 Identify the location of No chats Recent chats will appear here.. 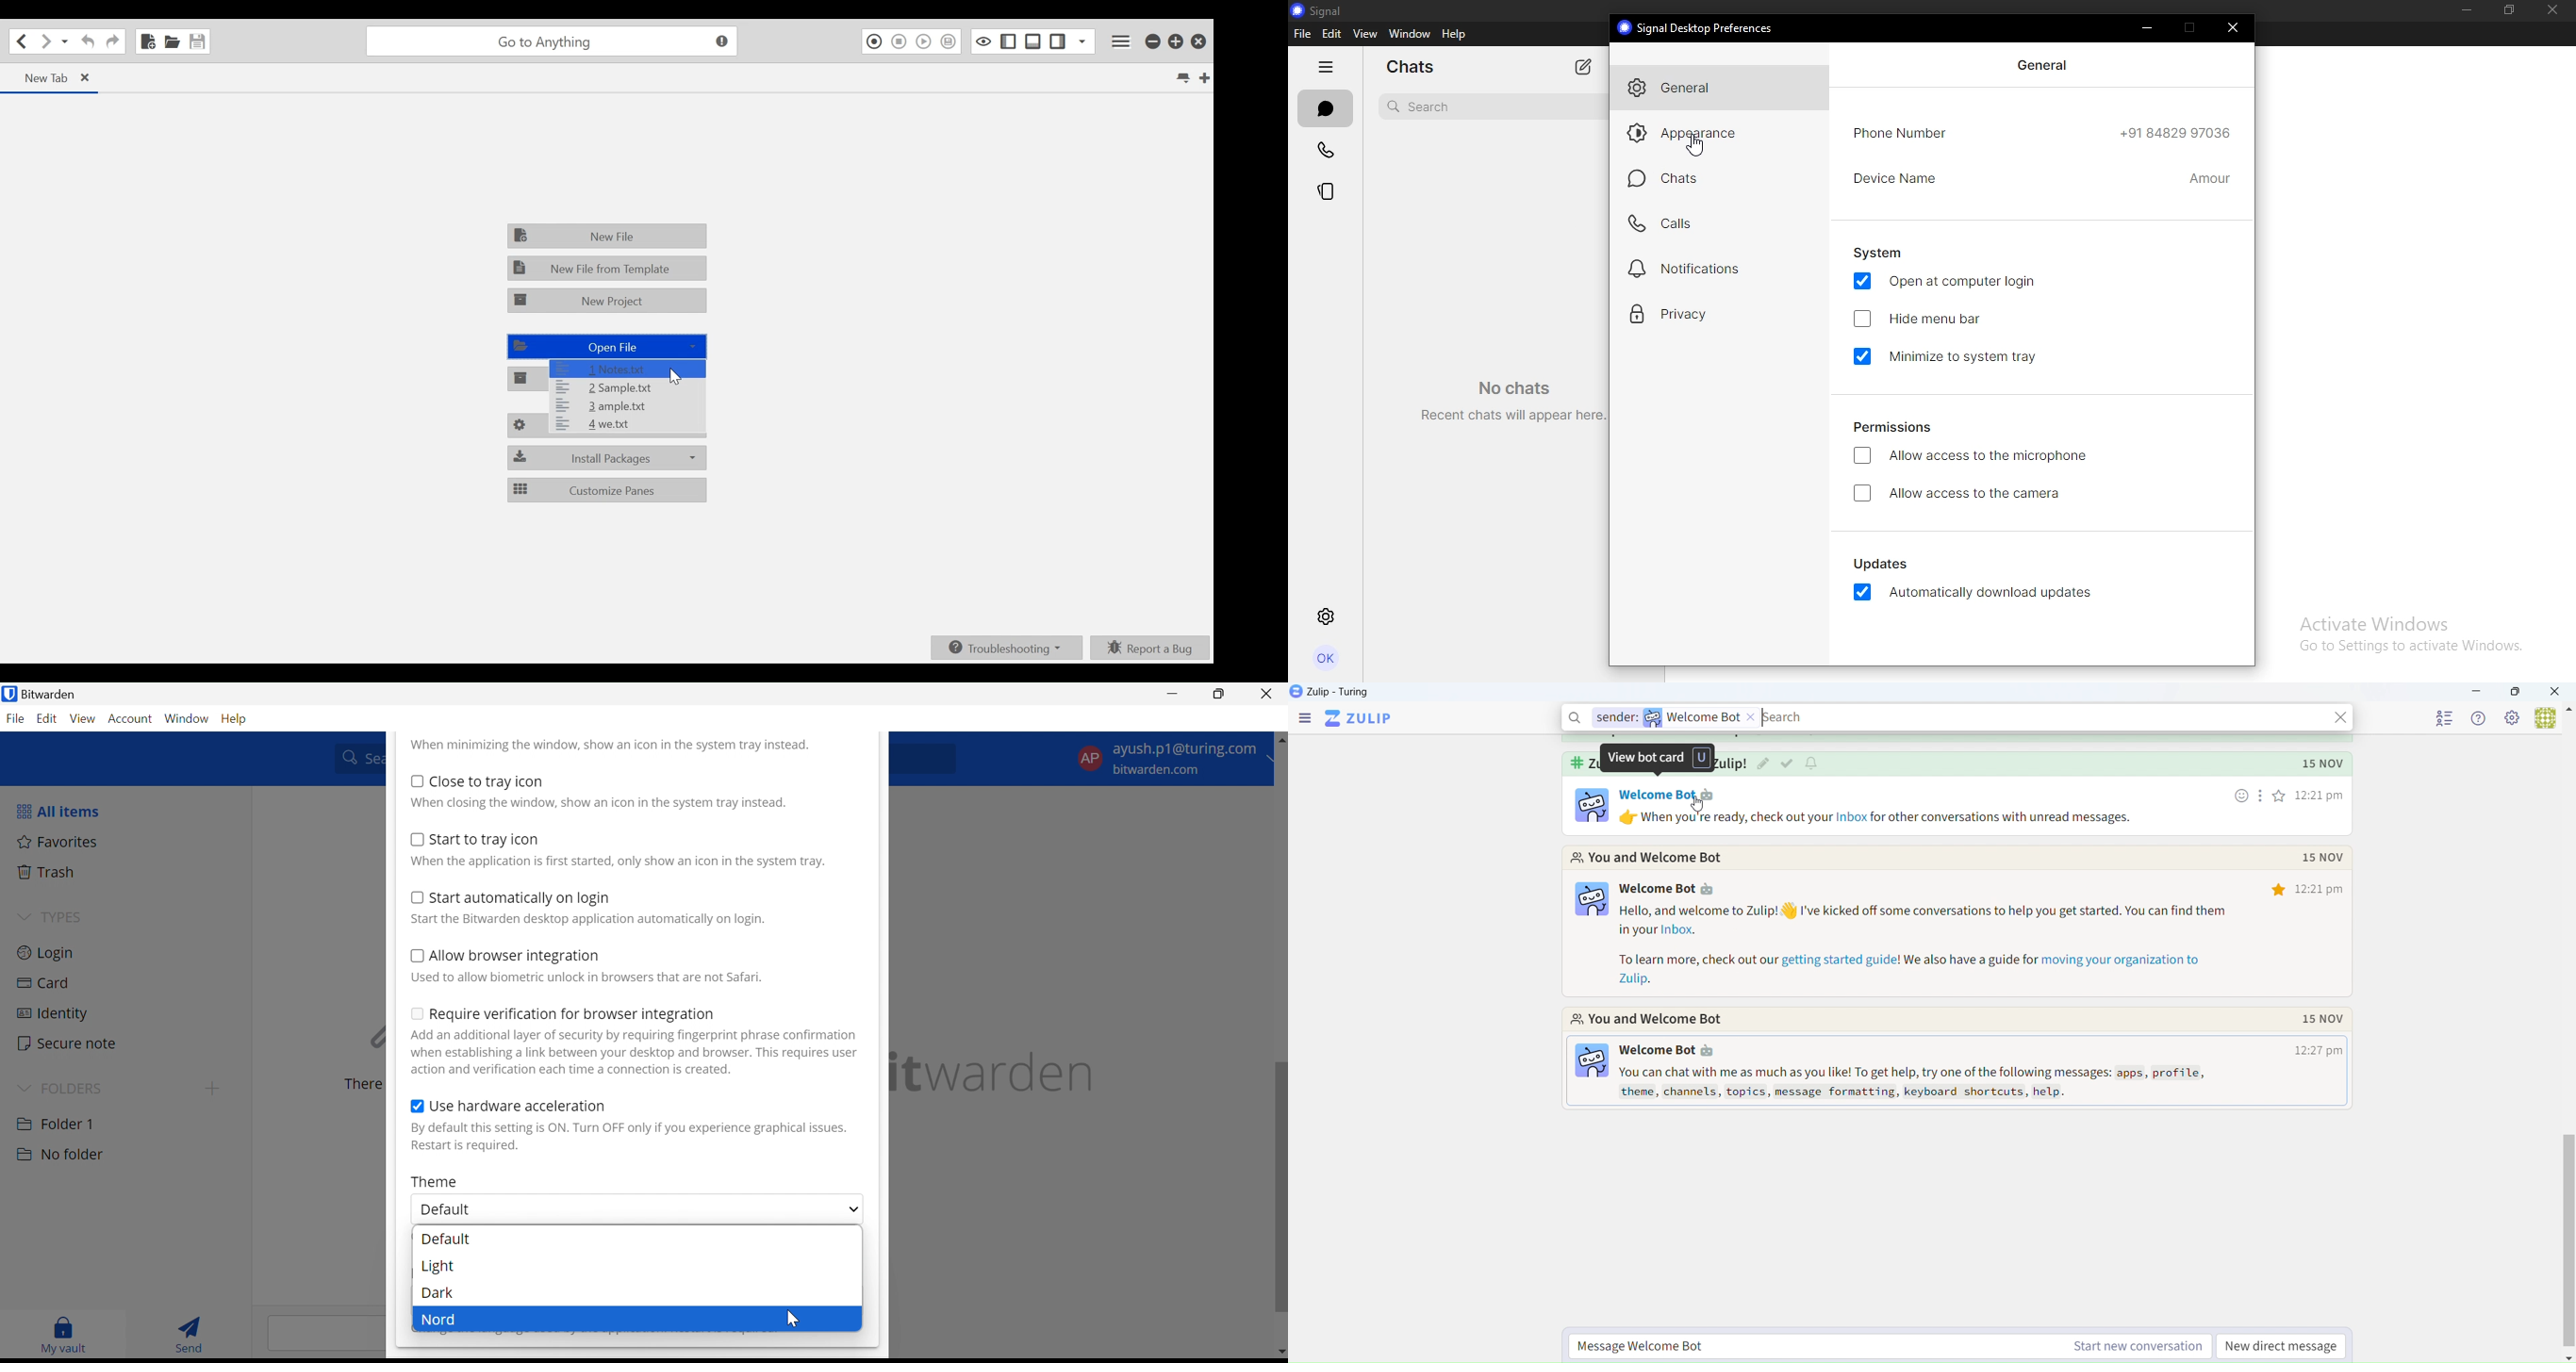
(1506, 394).